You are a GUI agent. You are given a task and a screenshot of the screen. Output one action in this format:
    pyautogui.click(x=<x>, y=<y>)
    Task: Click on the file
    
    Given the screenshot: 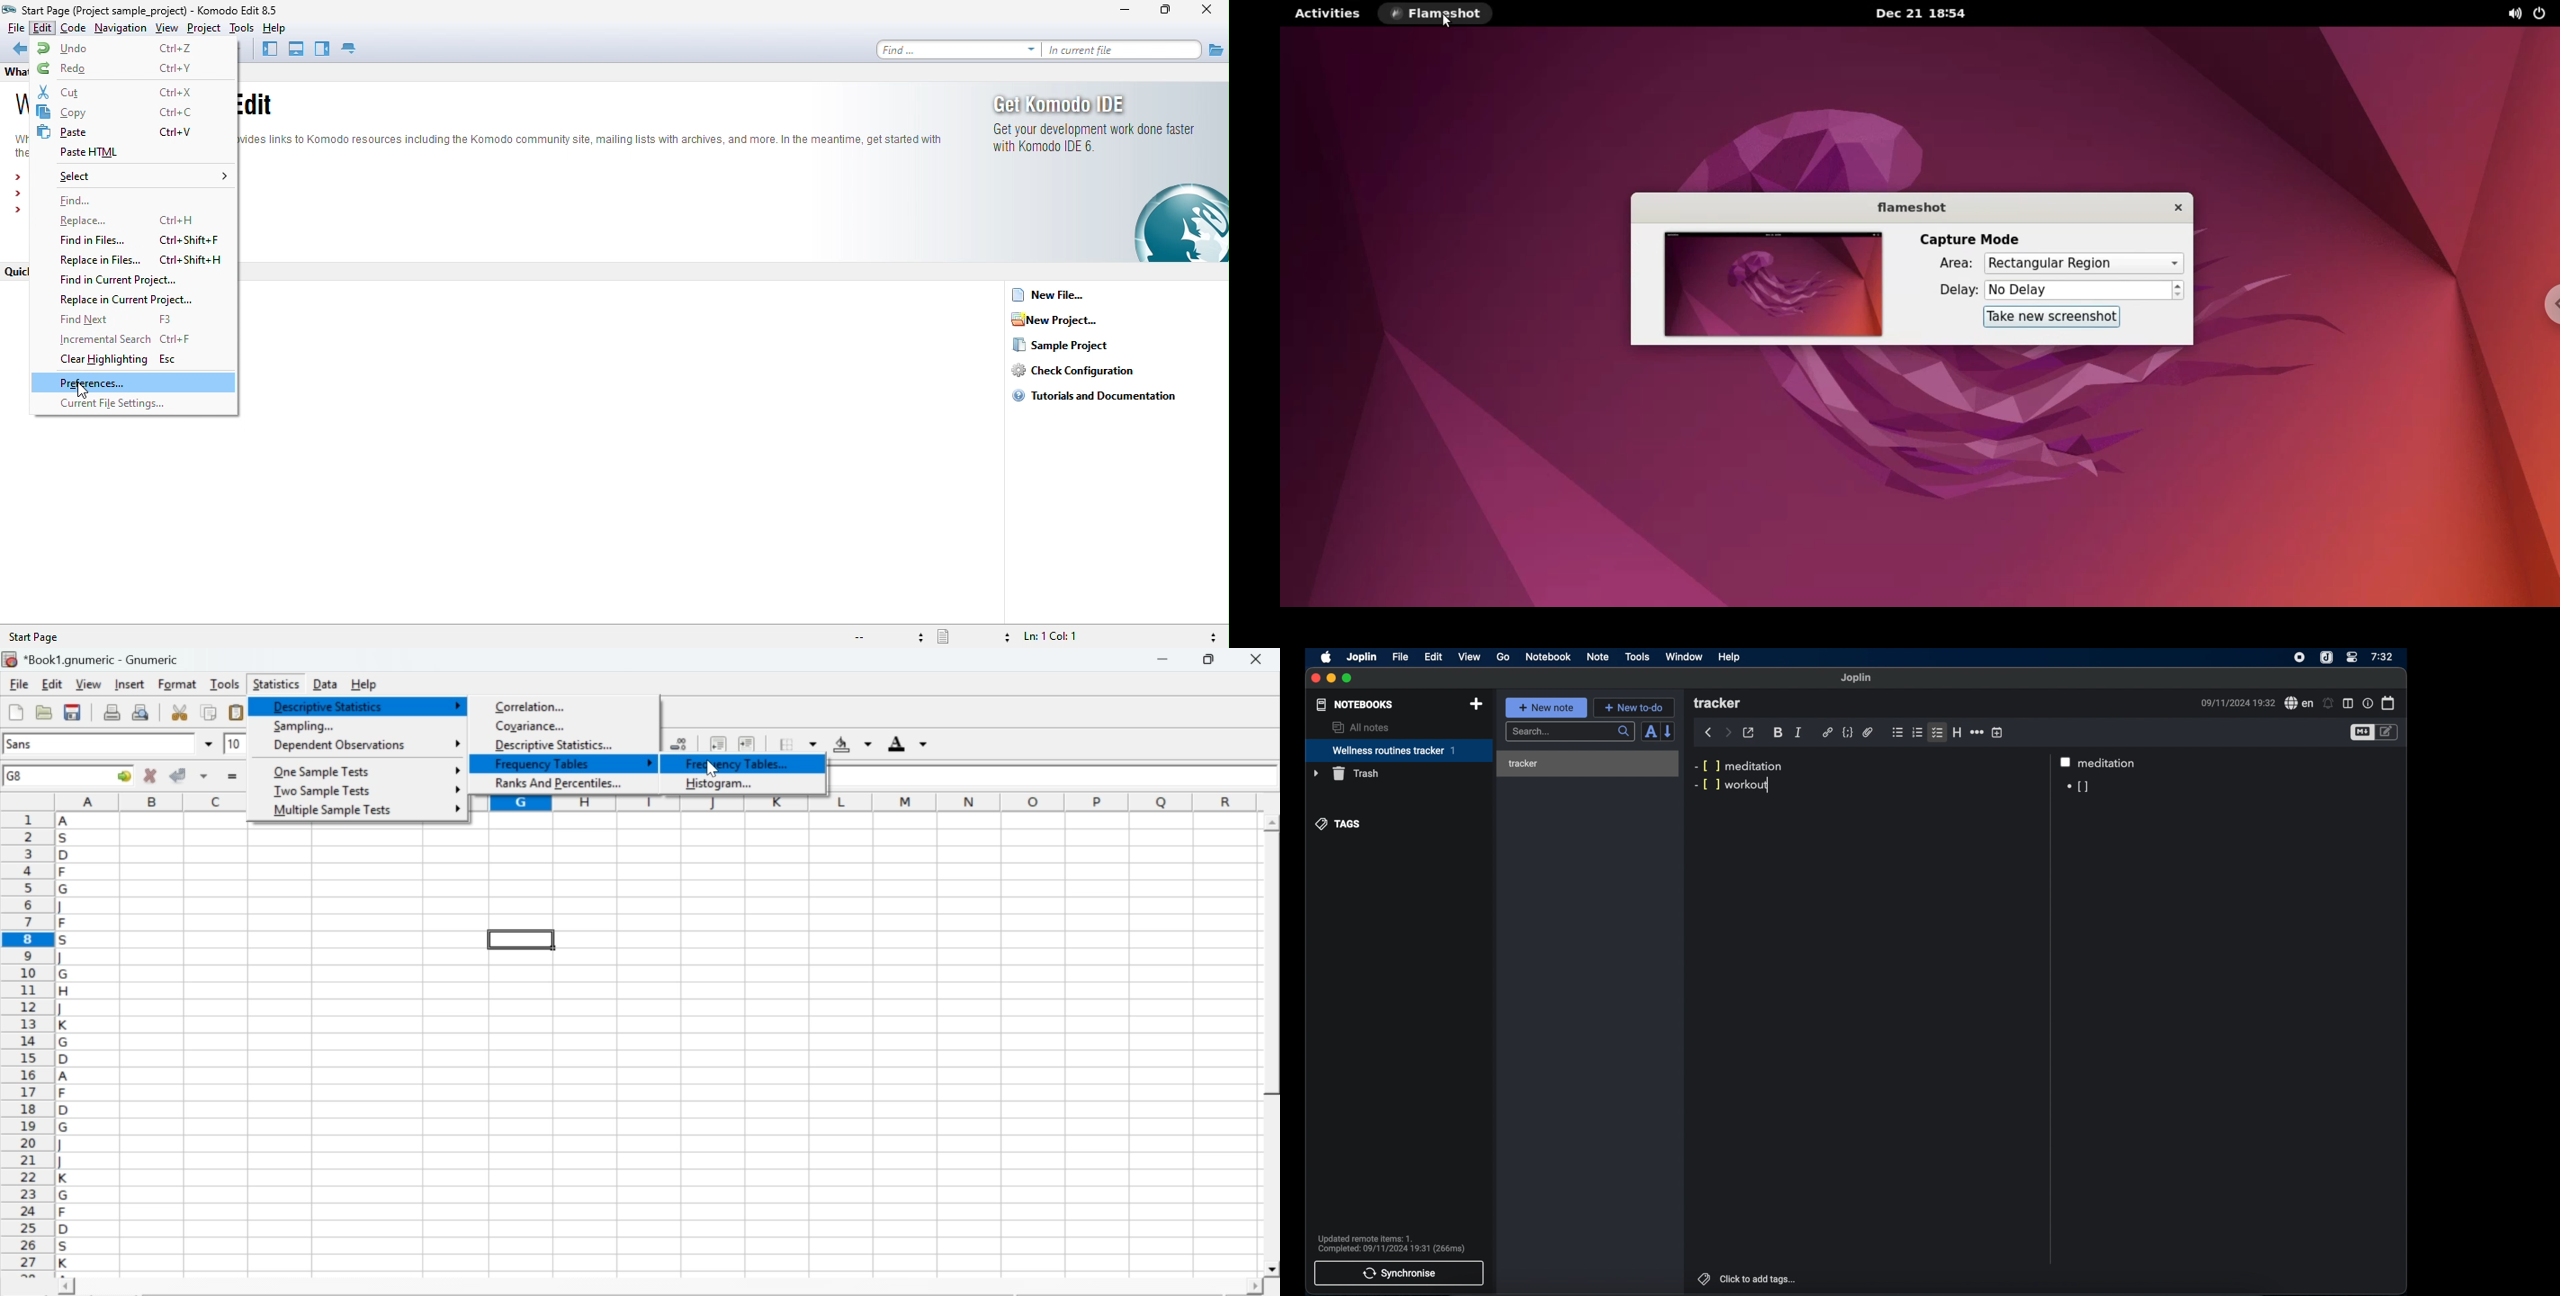 What is the action you would take?
    pyautogui.click(x=18, y=685)
    